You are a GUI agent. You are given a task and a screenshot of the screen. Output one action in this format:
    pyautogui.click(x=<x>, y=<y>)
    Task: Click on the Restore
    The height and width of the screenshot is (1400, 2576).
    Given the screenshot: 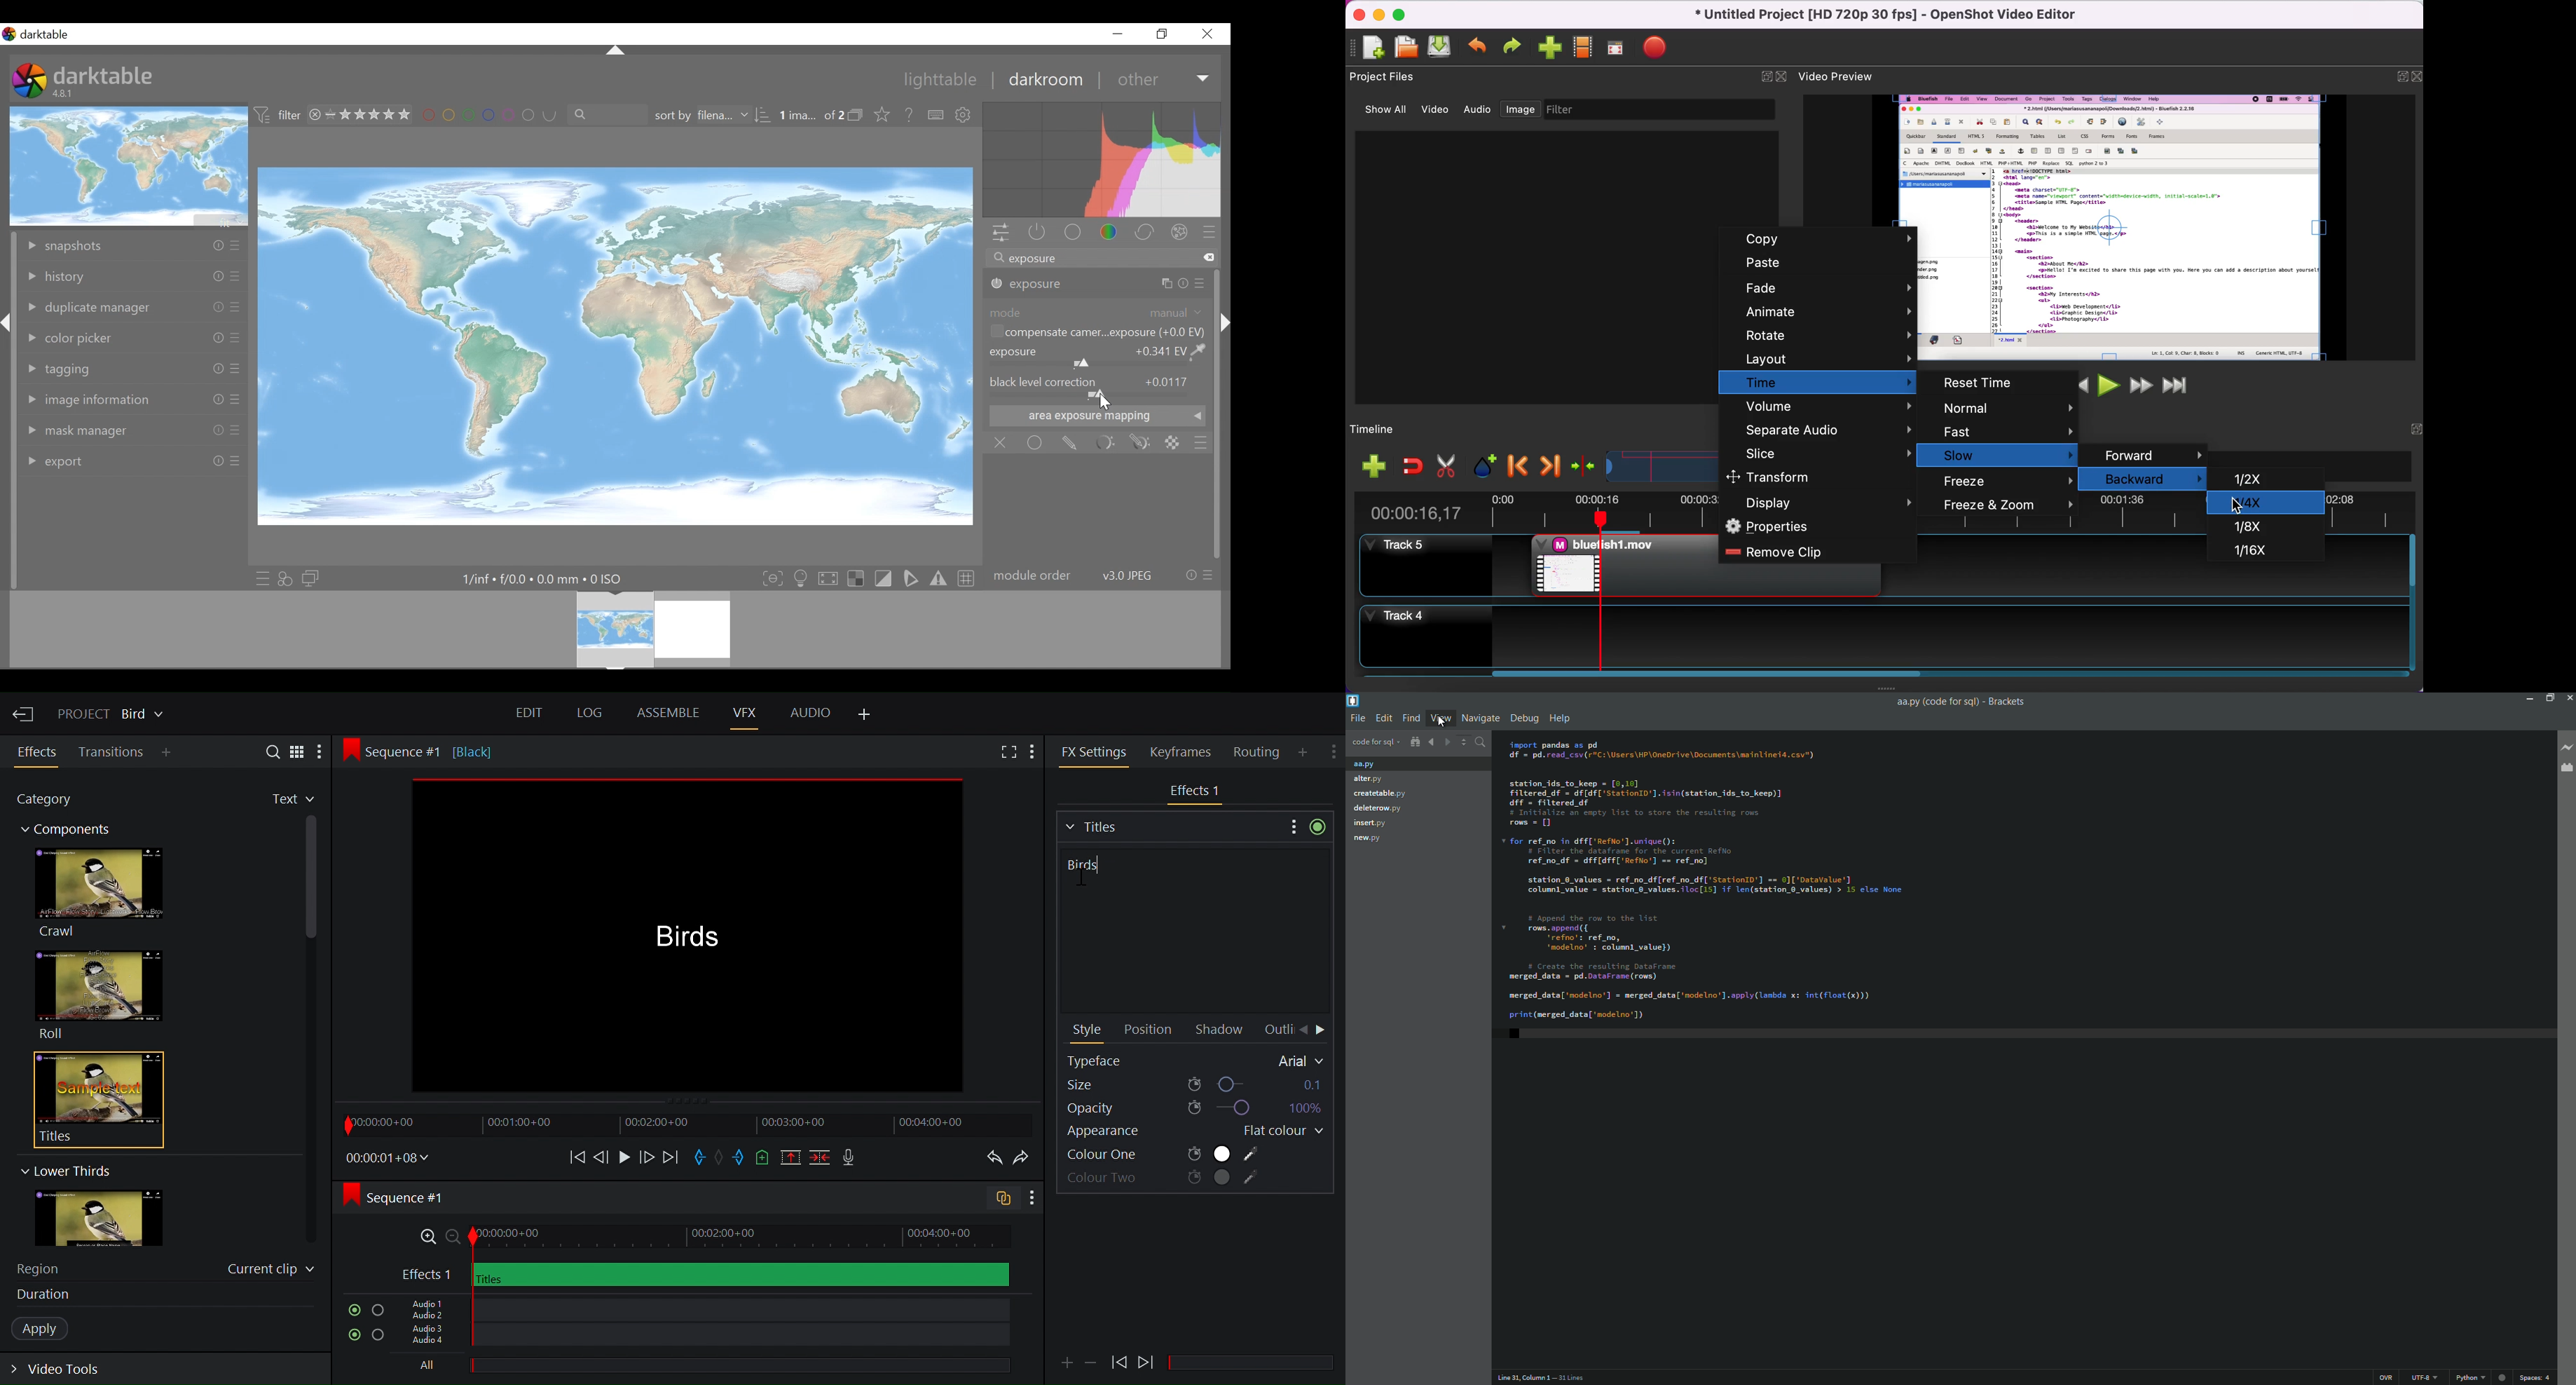 What is the action you would take?
    pyautogui.click(x=1166, y=33)
    